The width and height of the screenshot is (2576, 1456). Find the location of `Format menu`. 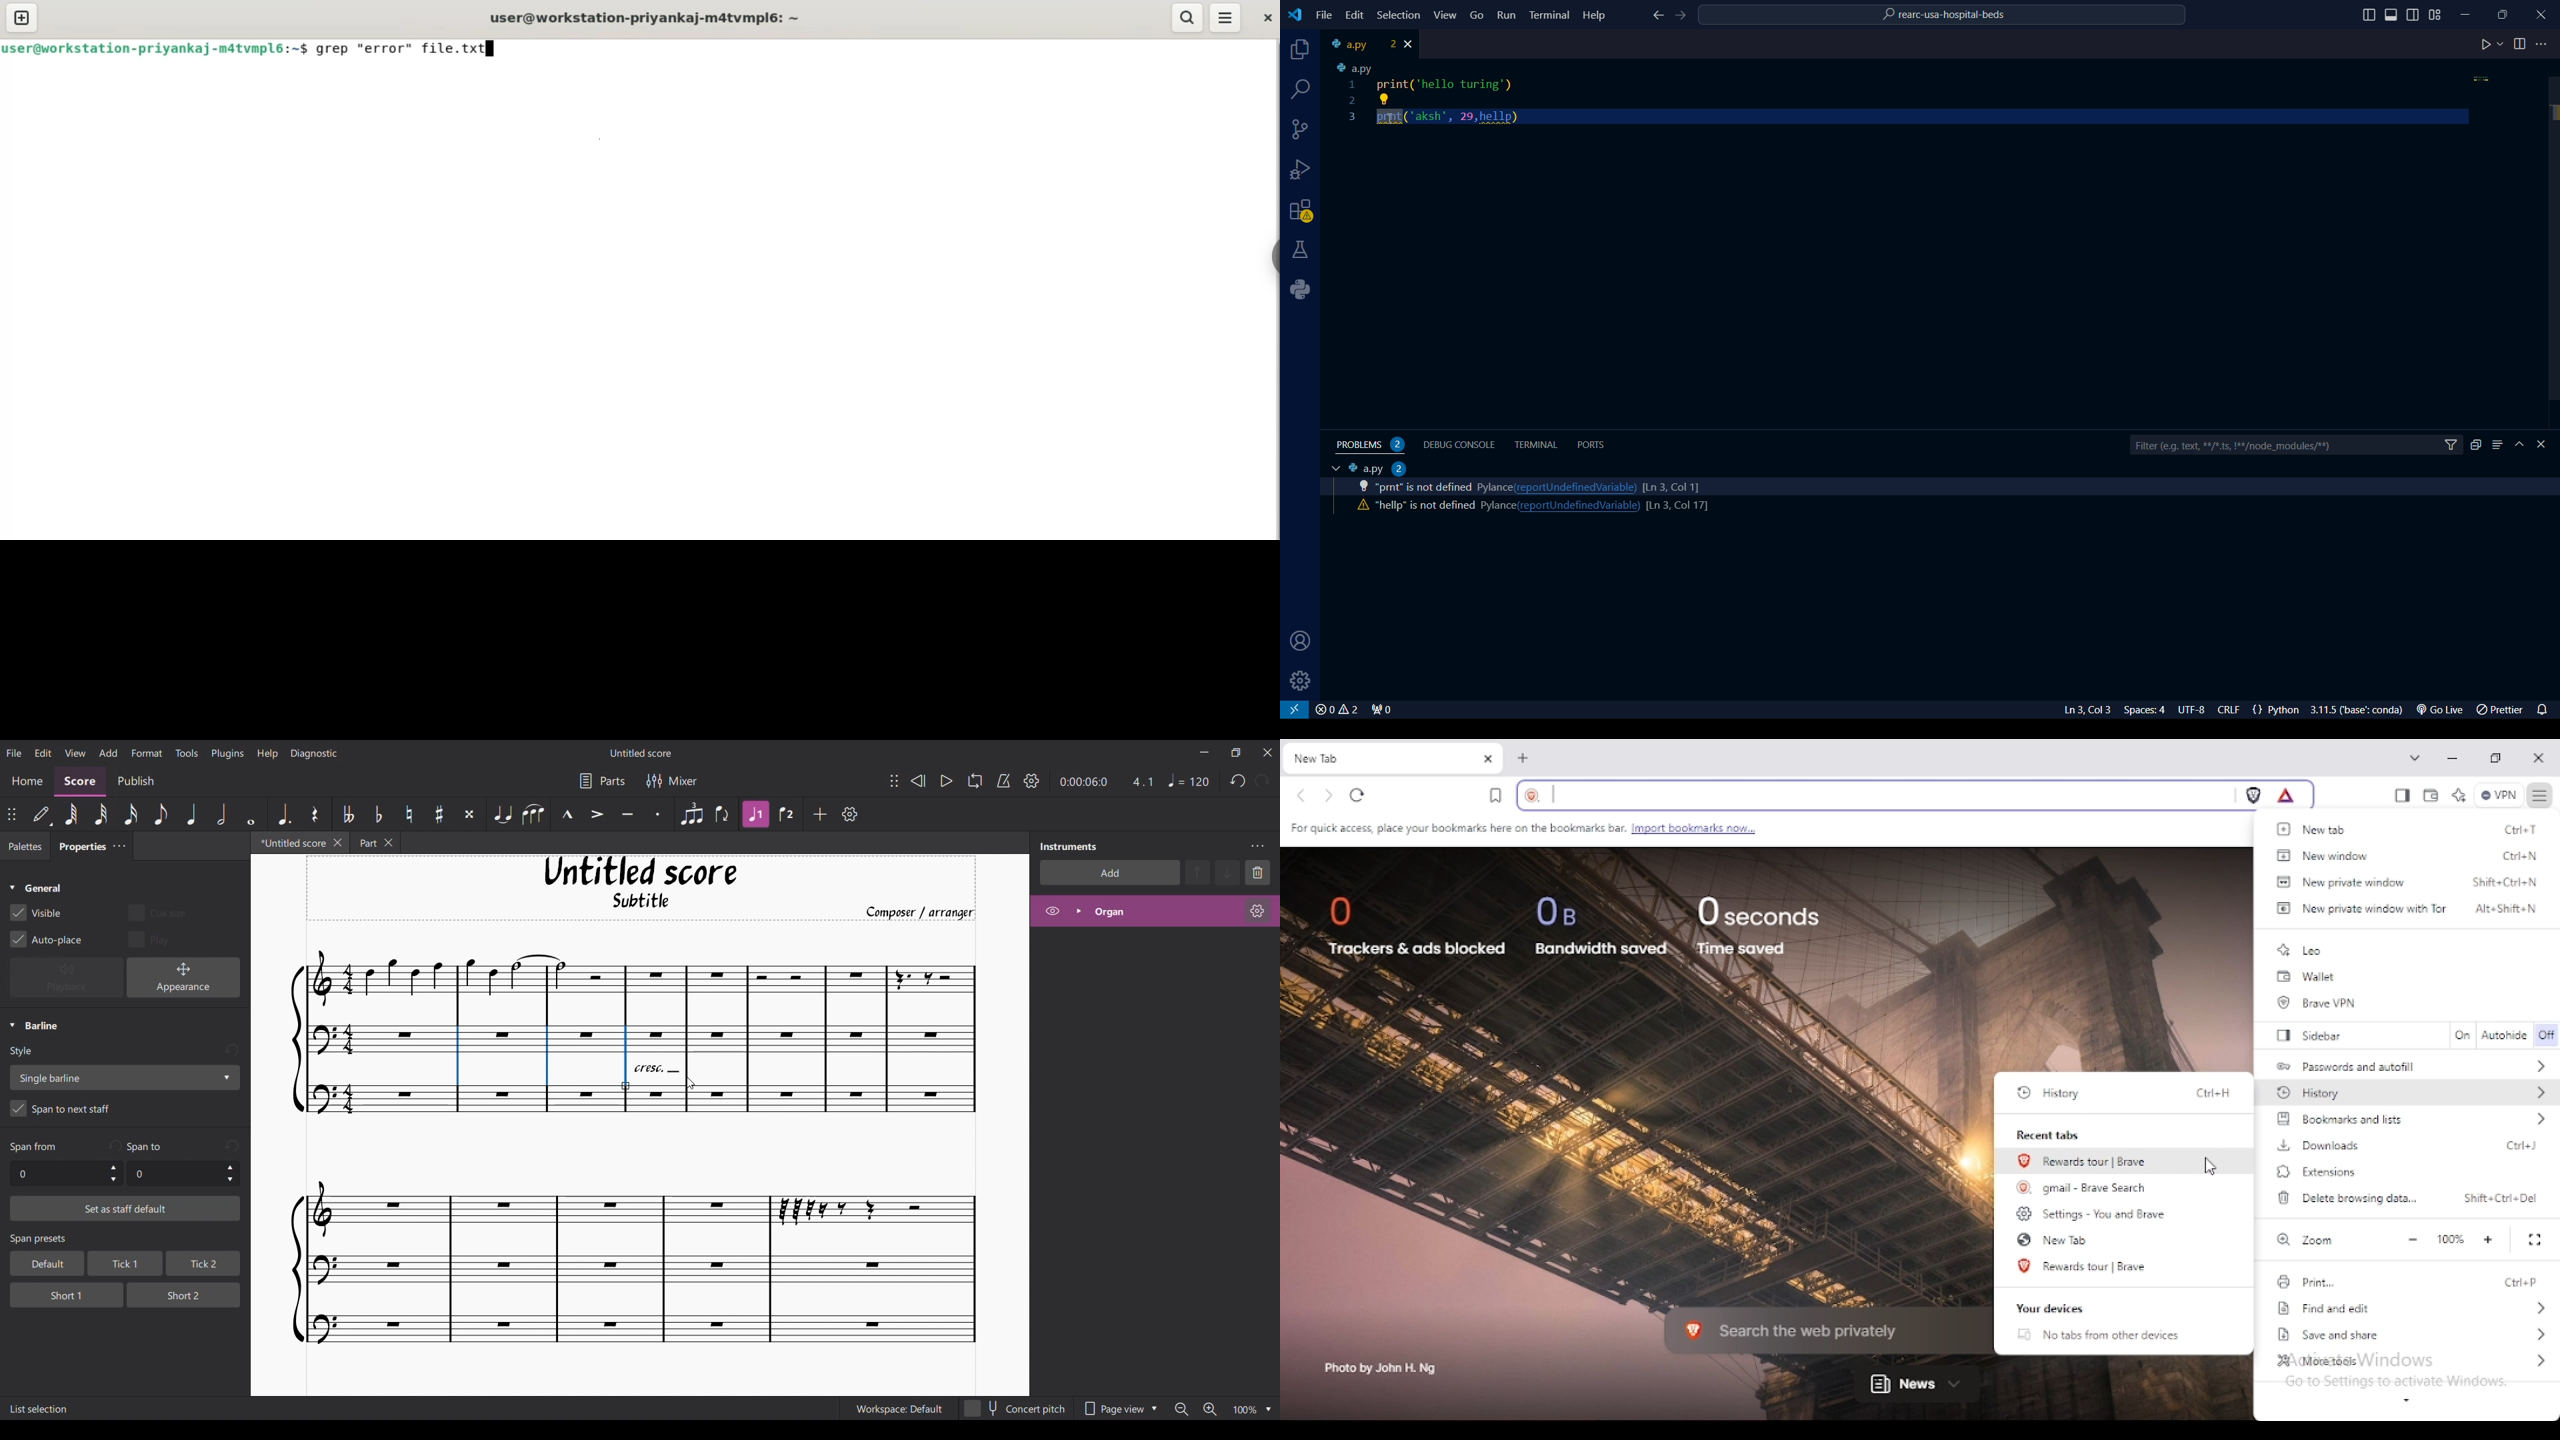

Format menu is located at coordinates (147, 752).